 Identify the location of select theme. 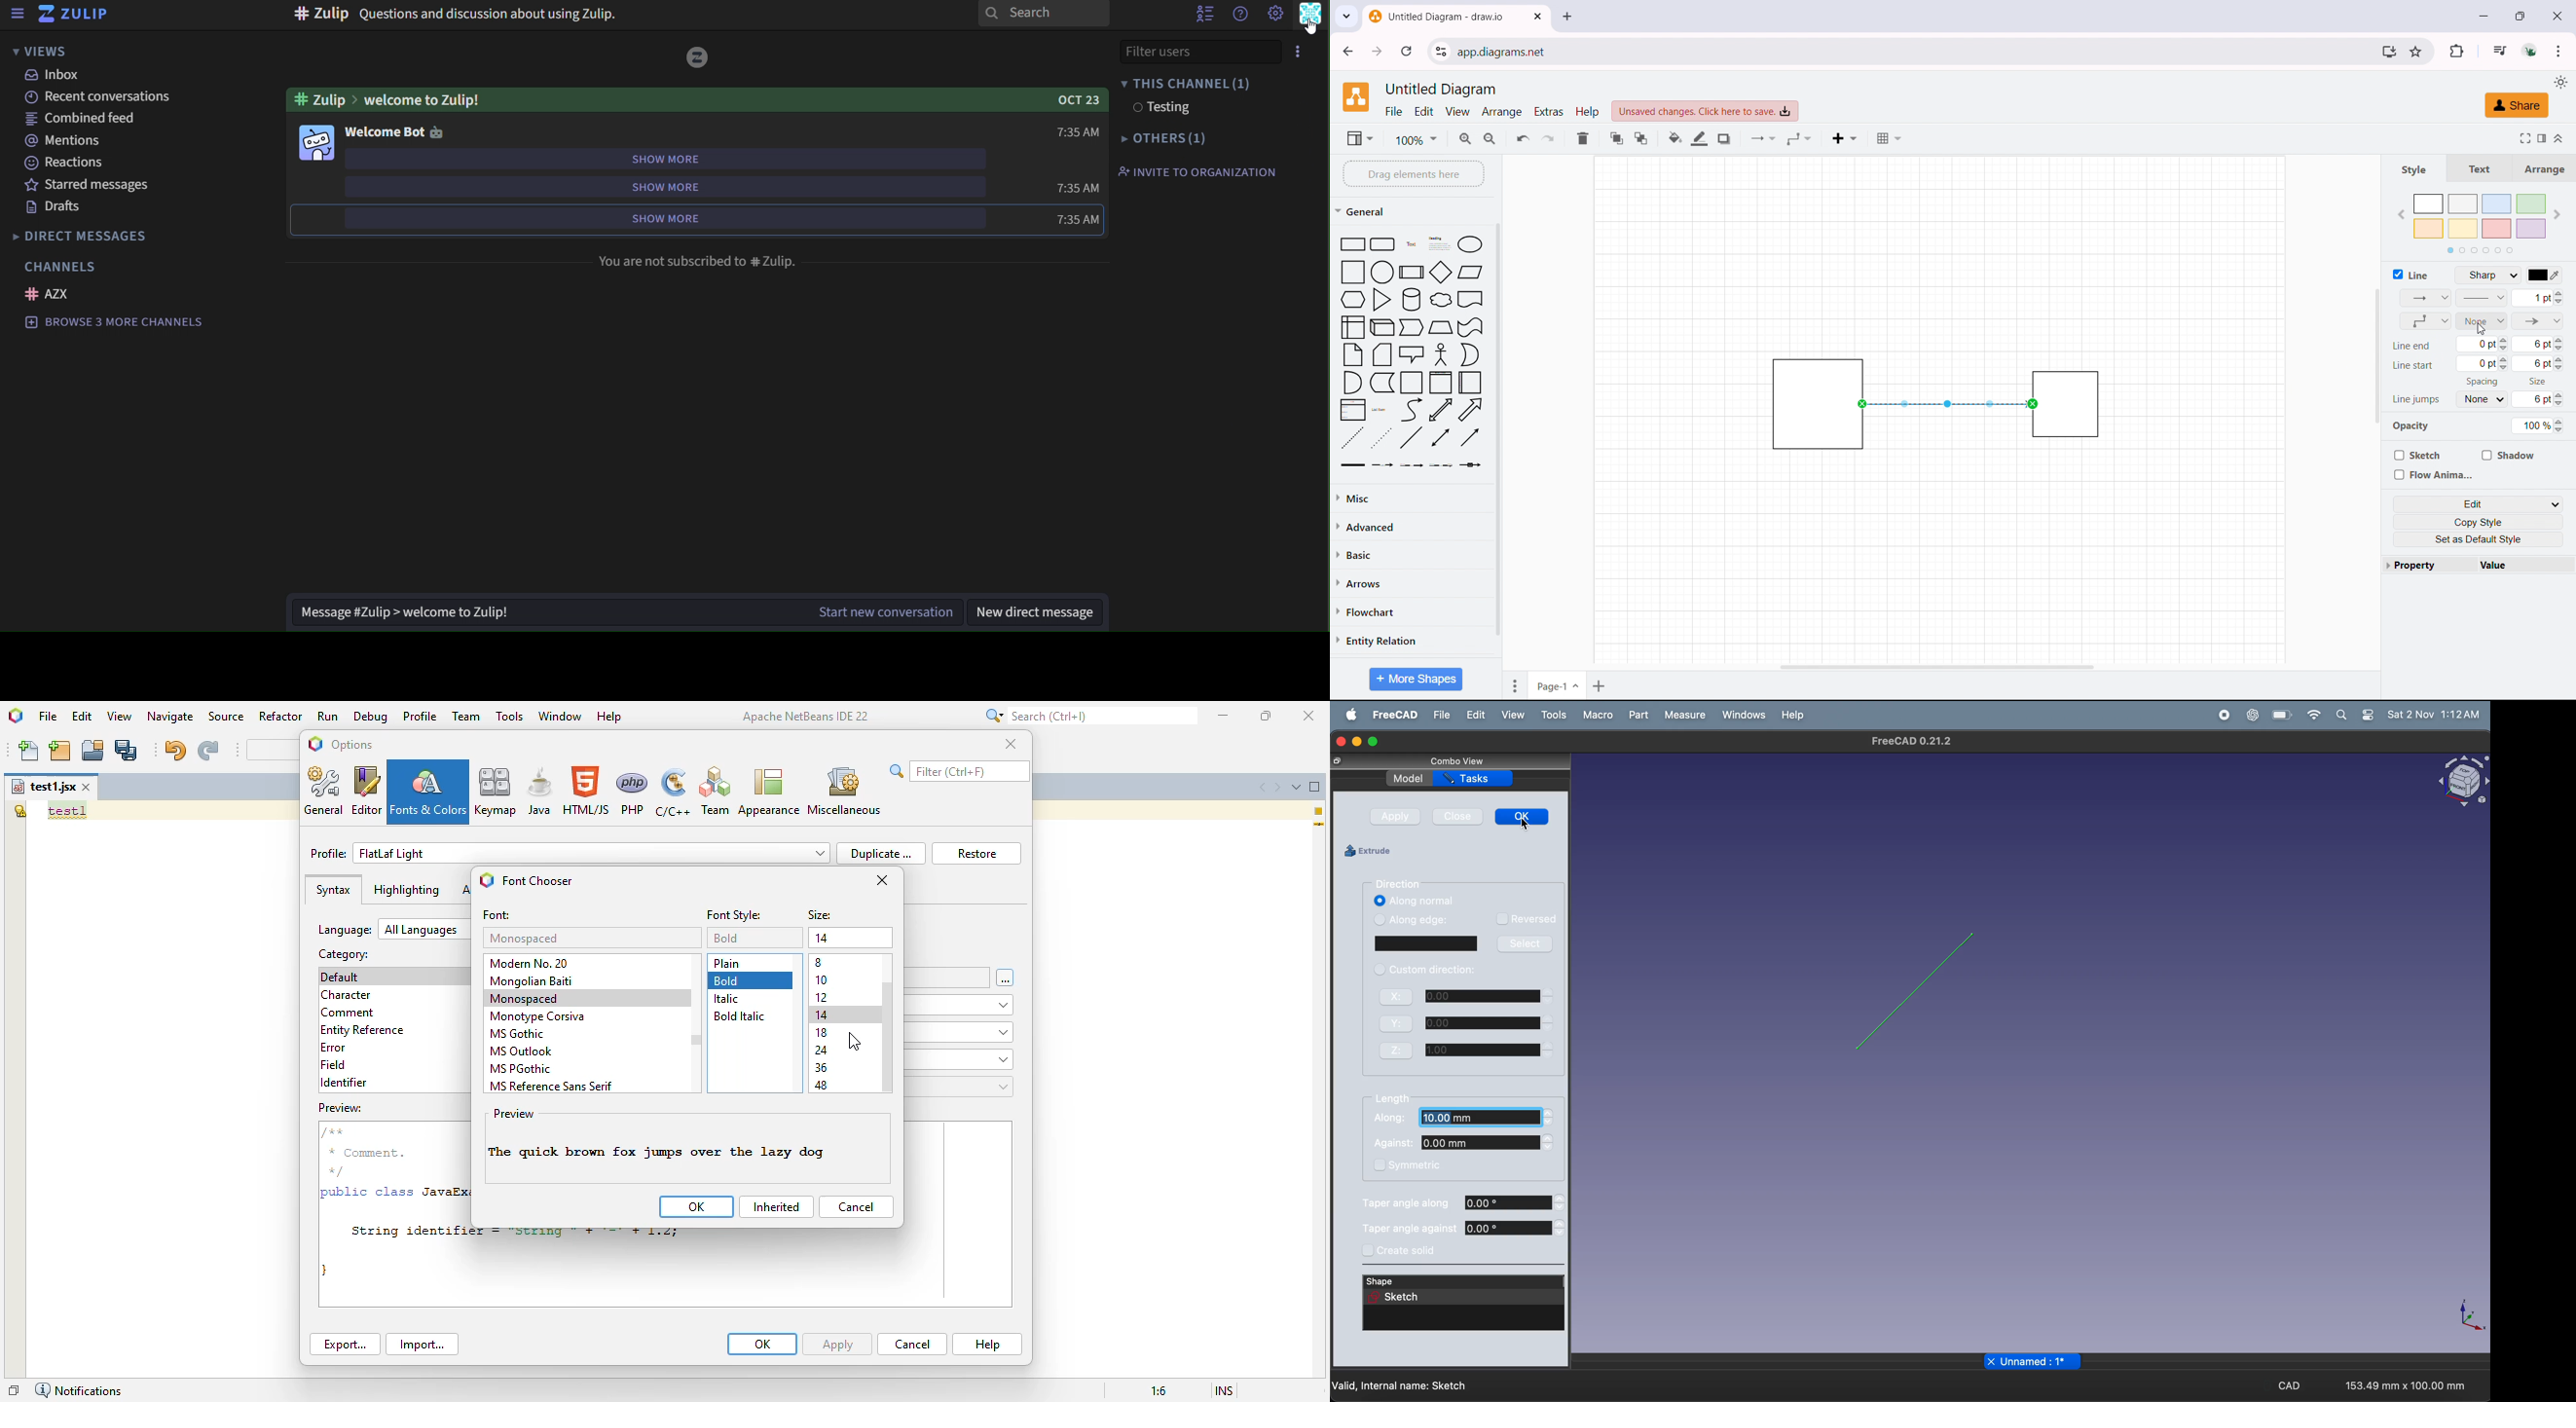
(2560, 82).